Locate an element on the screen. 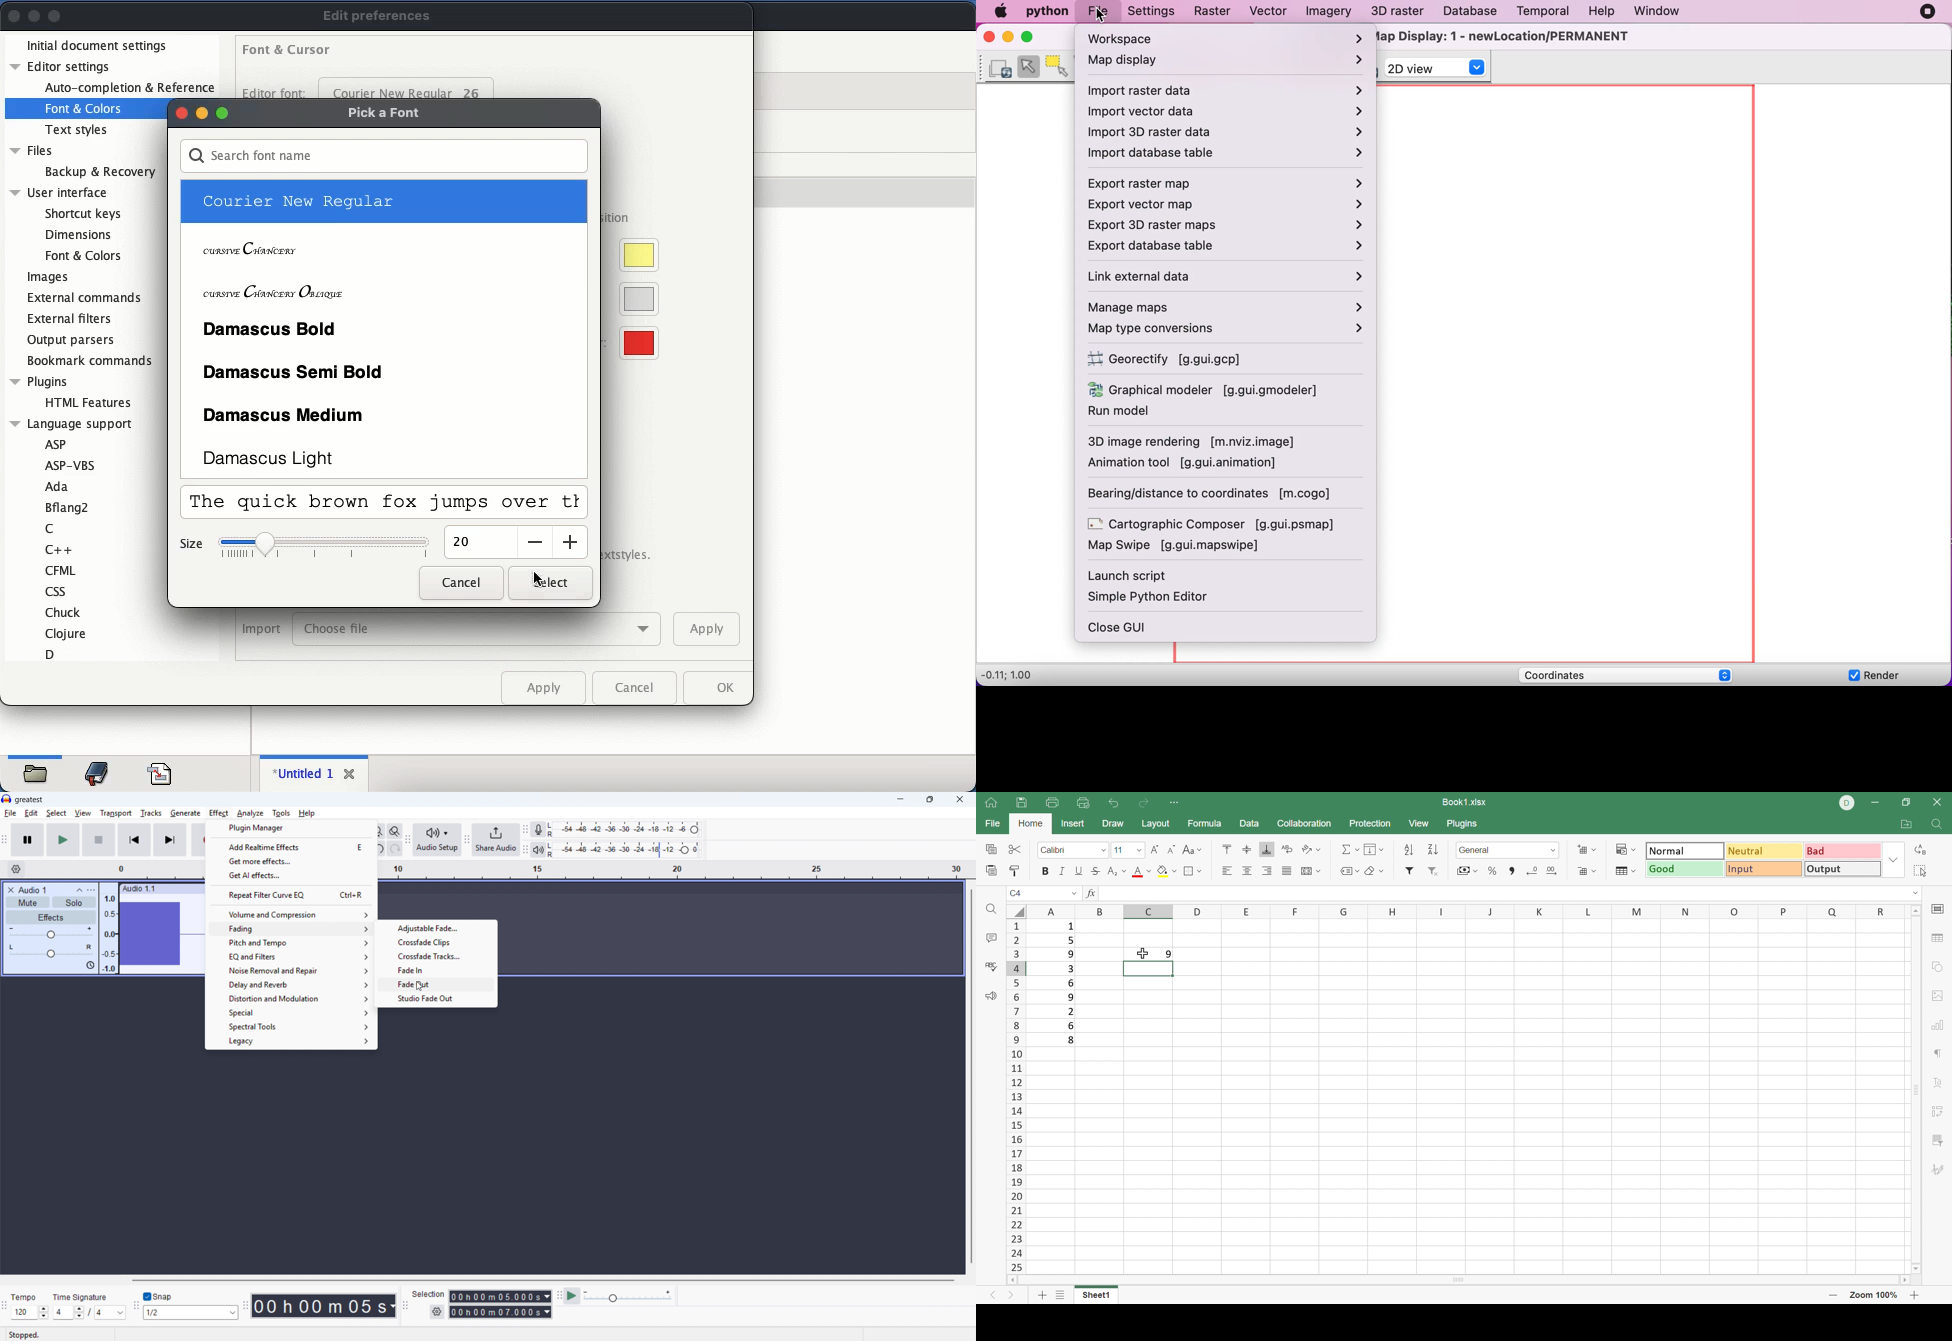  File is located at coordinates (991, 824).